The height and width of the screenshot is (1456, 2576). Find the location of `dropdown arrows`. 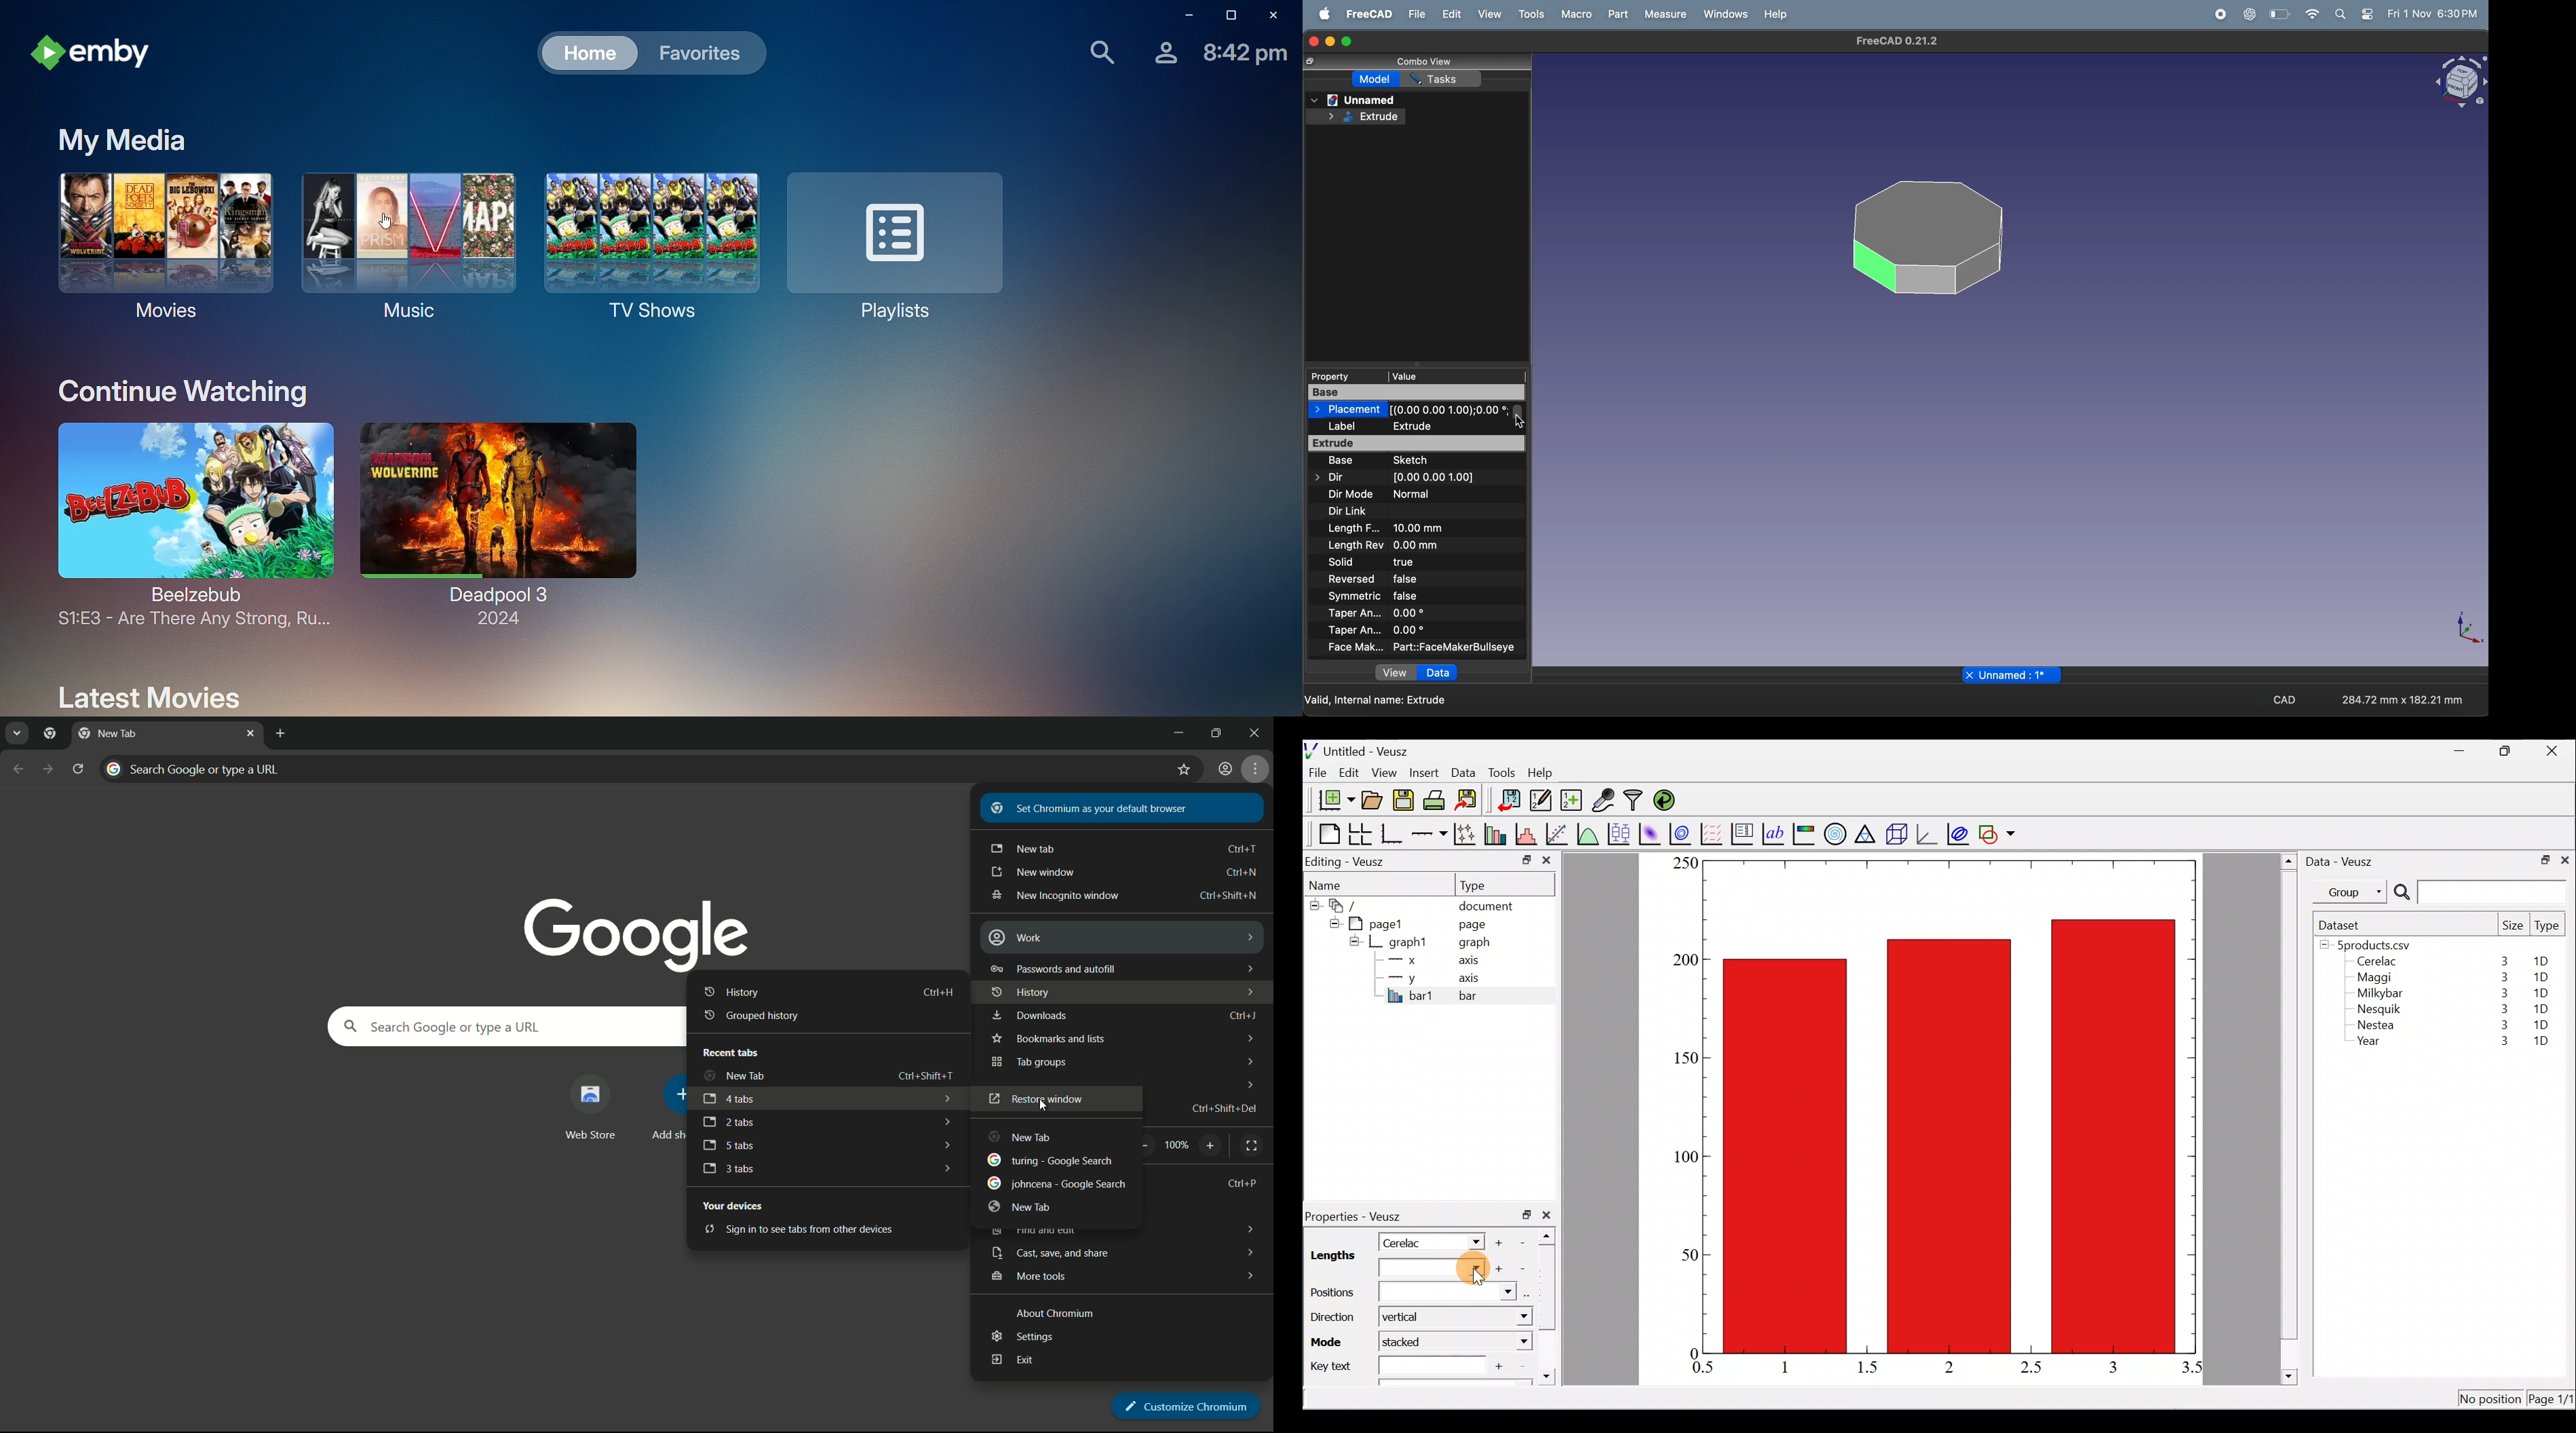

dropdown arrows is located at coordinates (1249, 1226).